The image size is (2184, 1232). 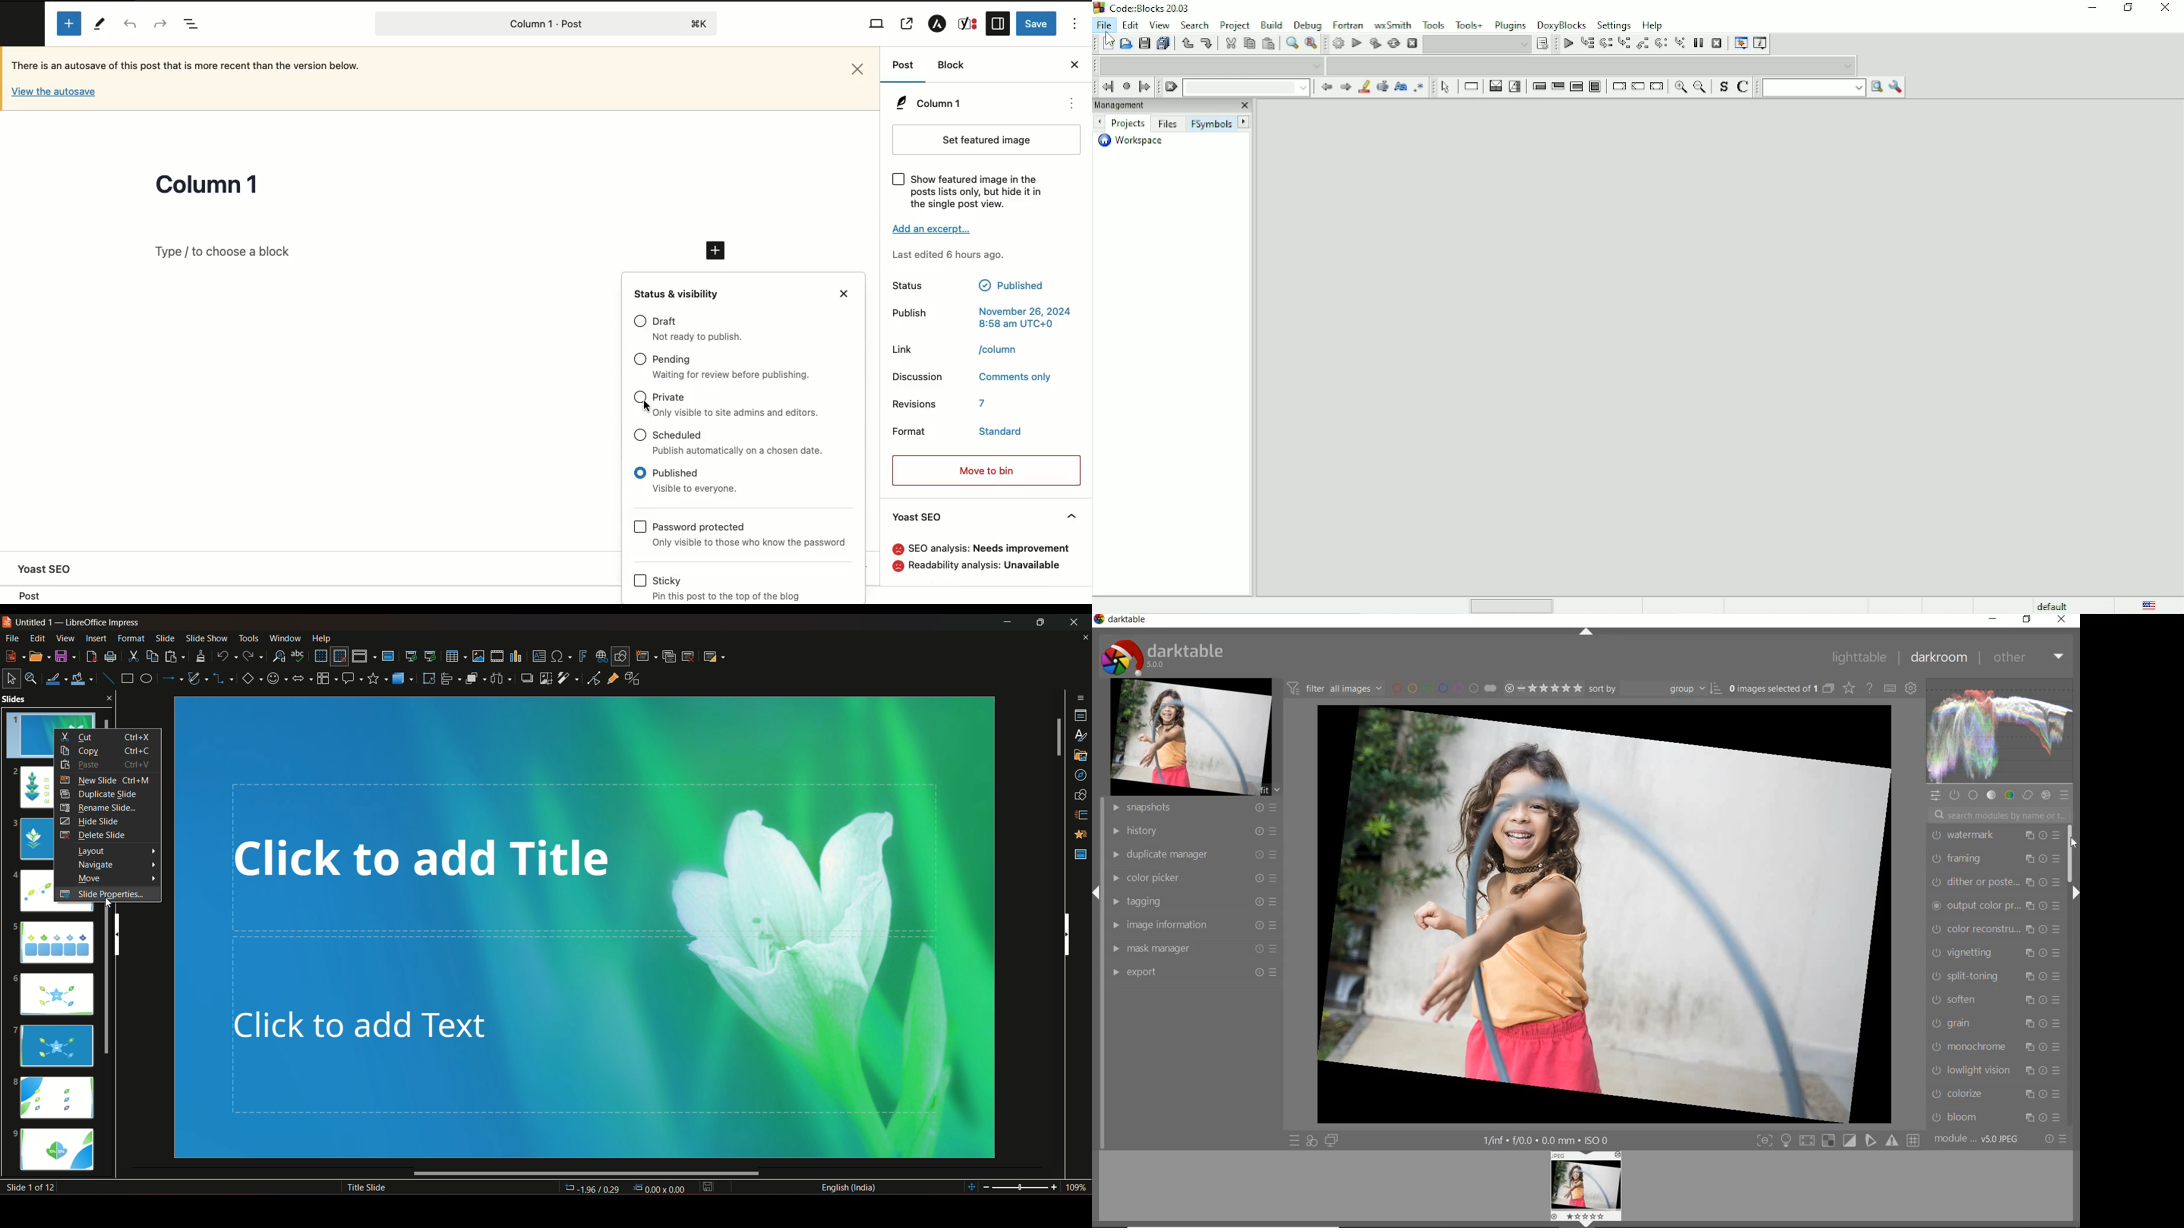 What do you see at coordinates (1194, 901) in the screenshot?
I see `tagging` at bounding box center [1194, 901].